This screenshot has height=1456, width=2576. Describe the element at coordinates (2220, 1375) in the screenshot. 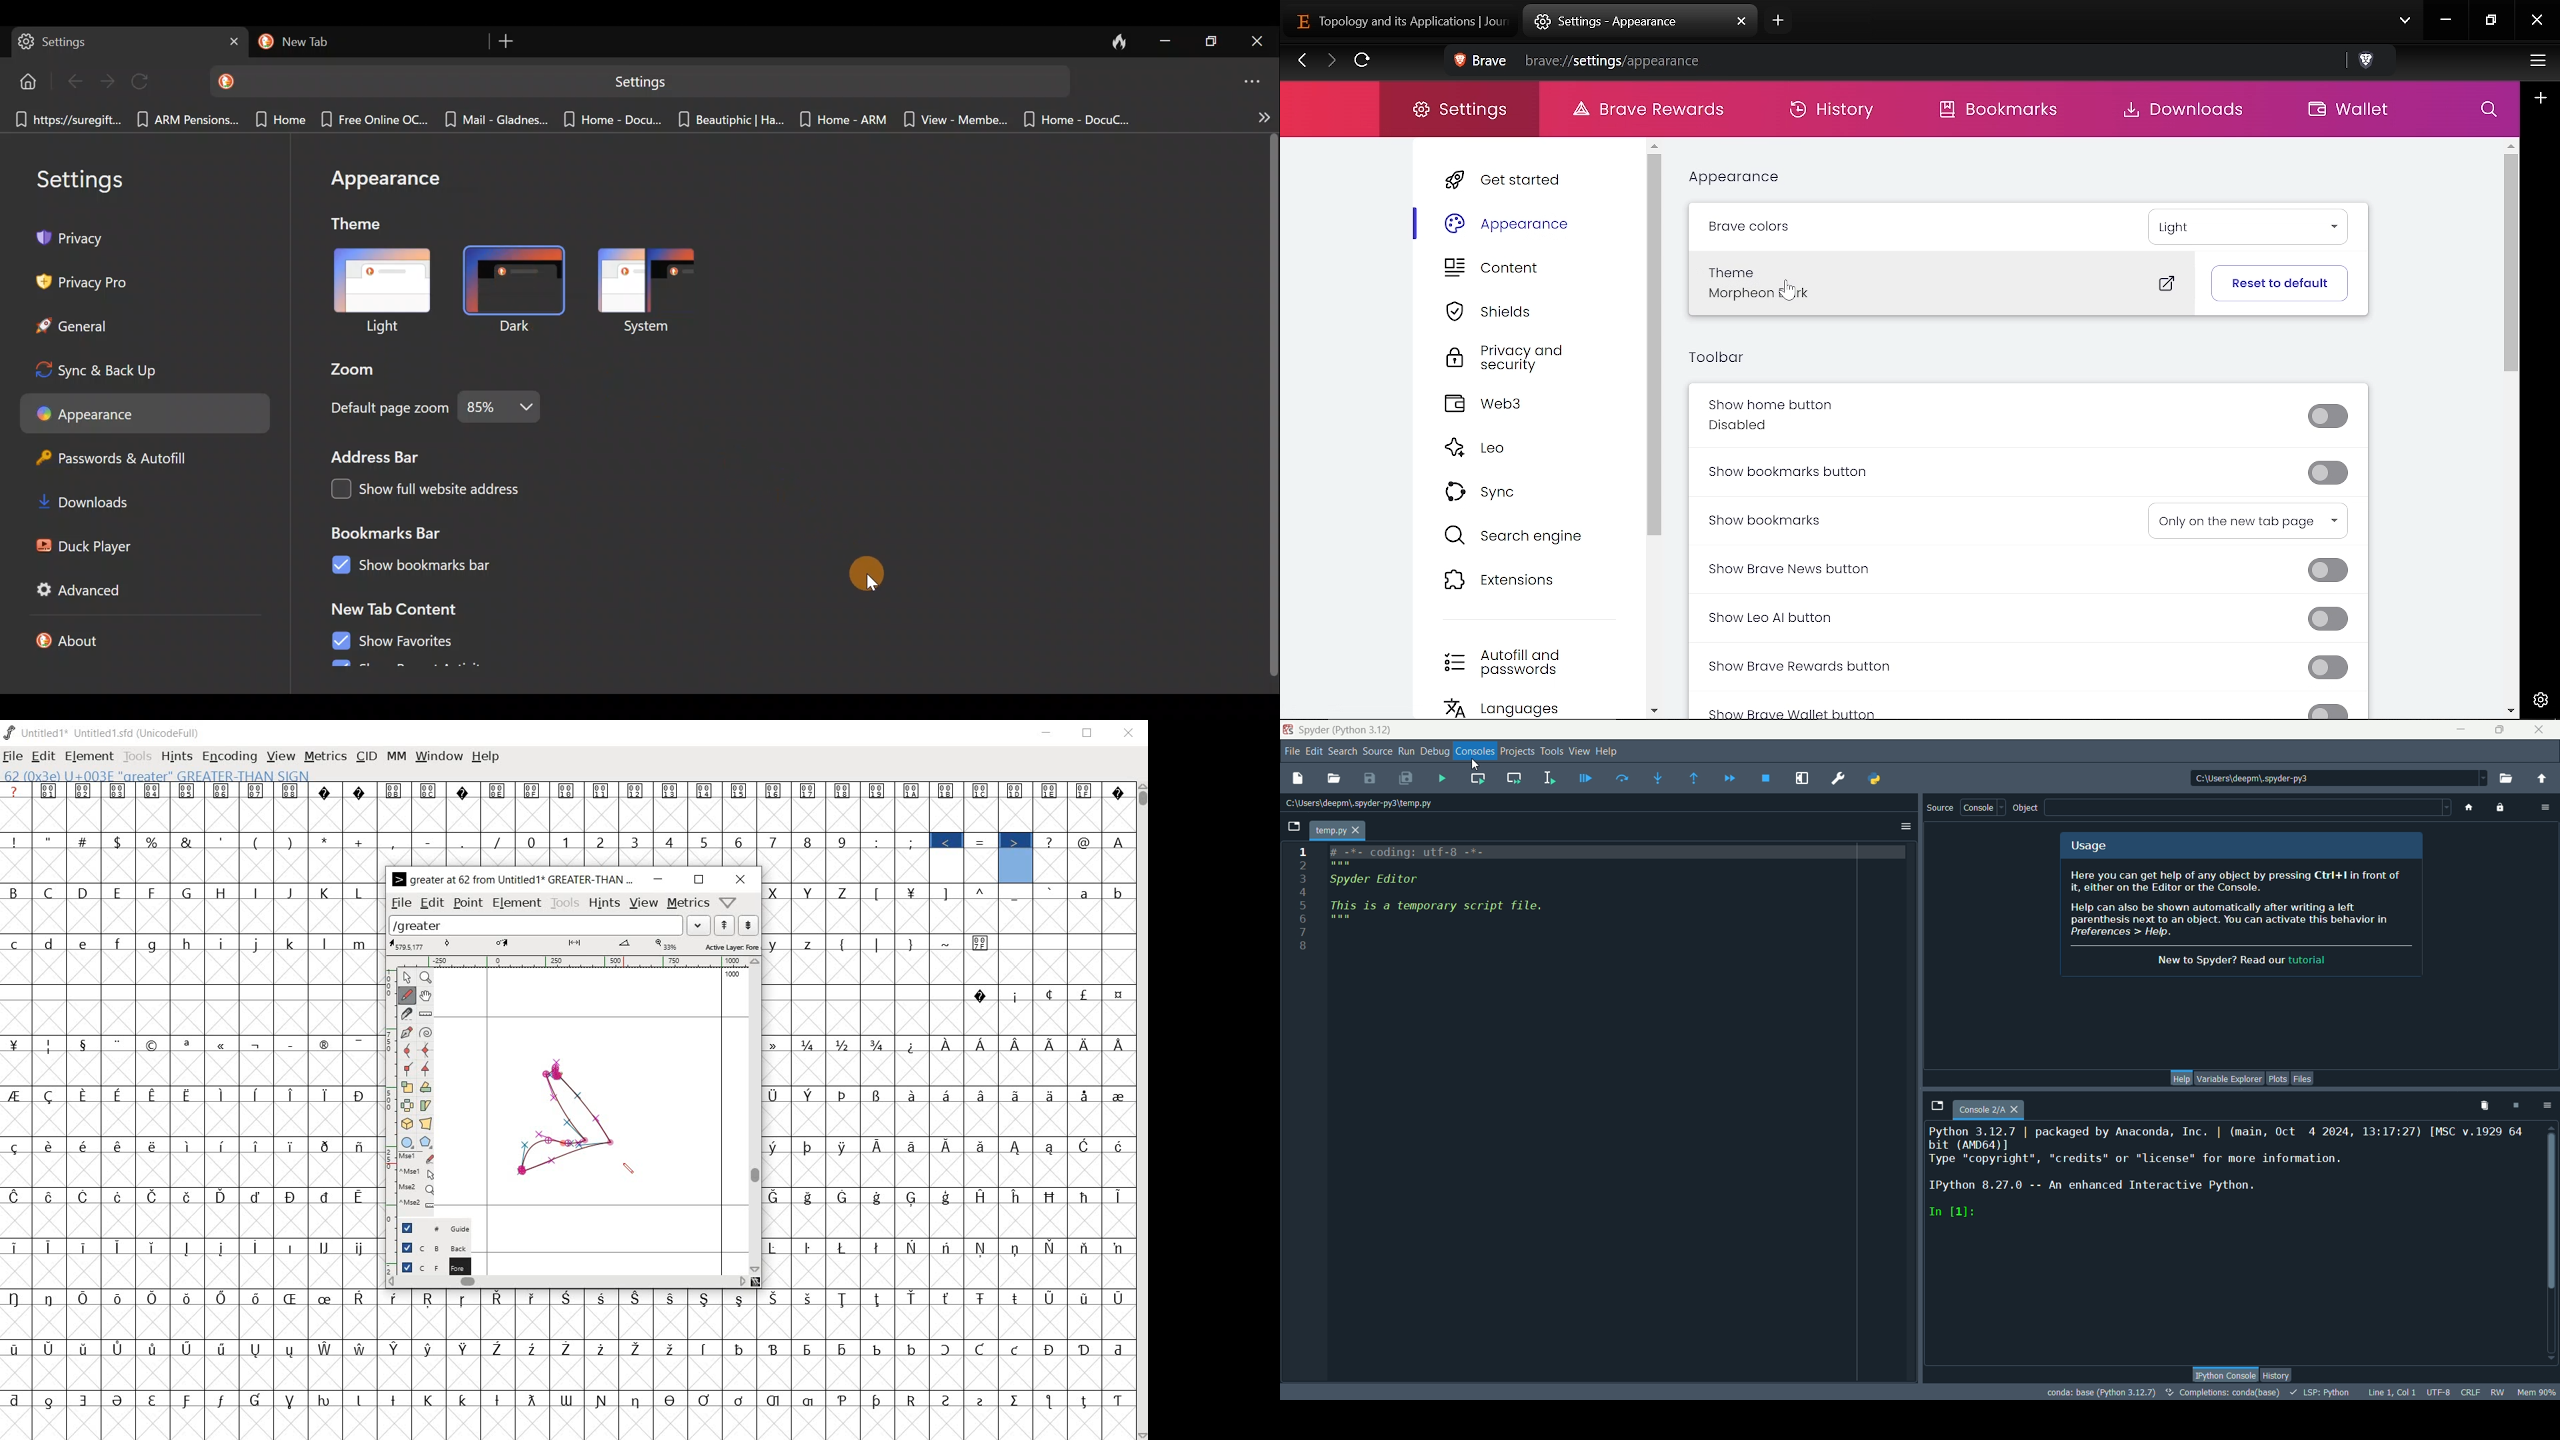

I see `IPython console` at that location.